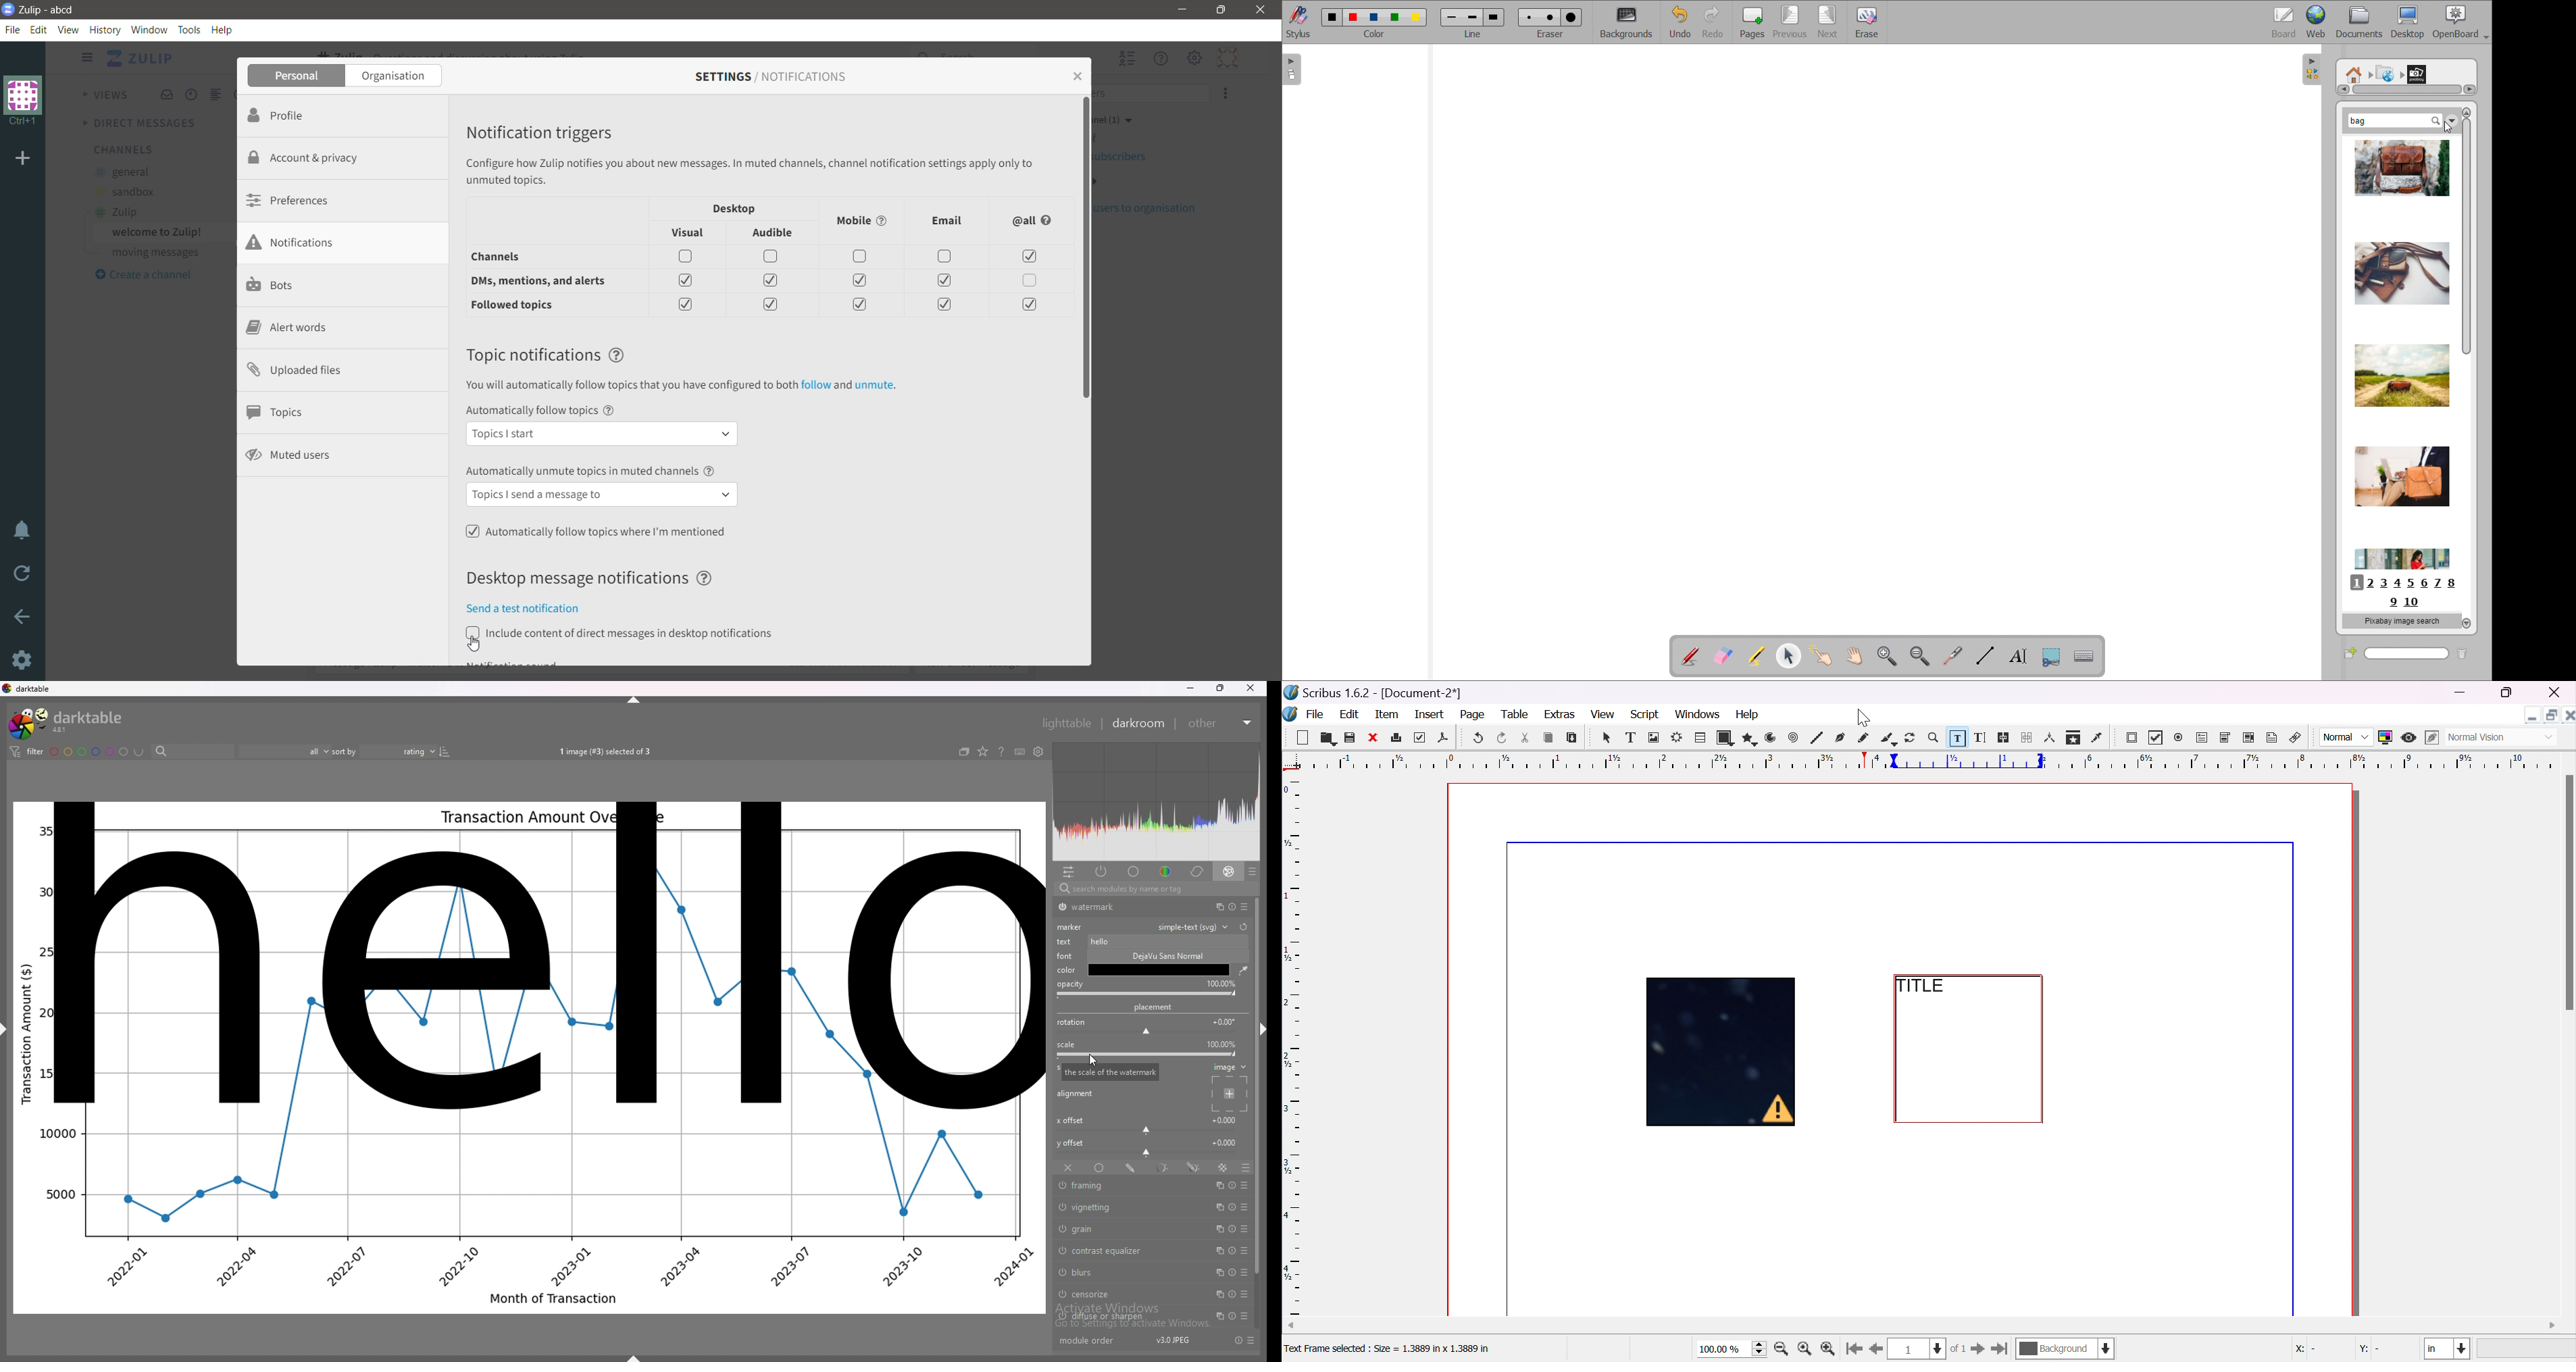  What do you see at coordinates (1163, 872) in the screenshot?
I see `color` at bounding box center [1163, 872].